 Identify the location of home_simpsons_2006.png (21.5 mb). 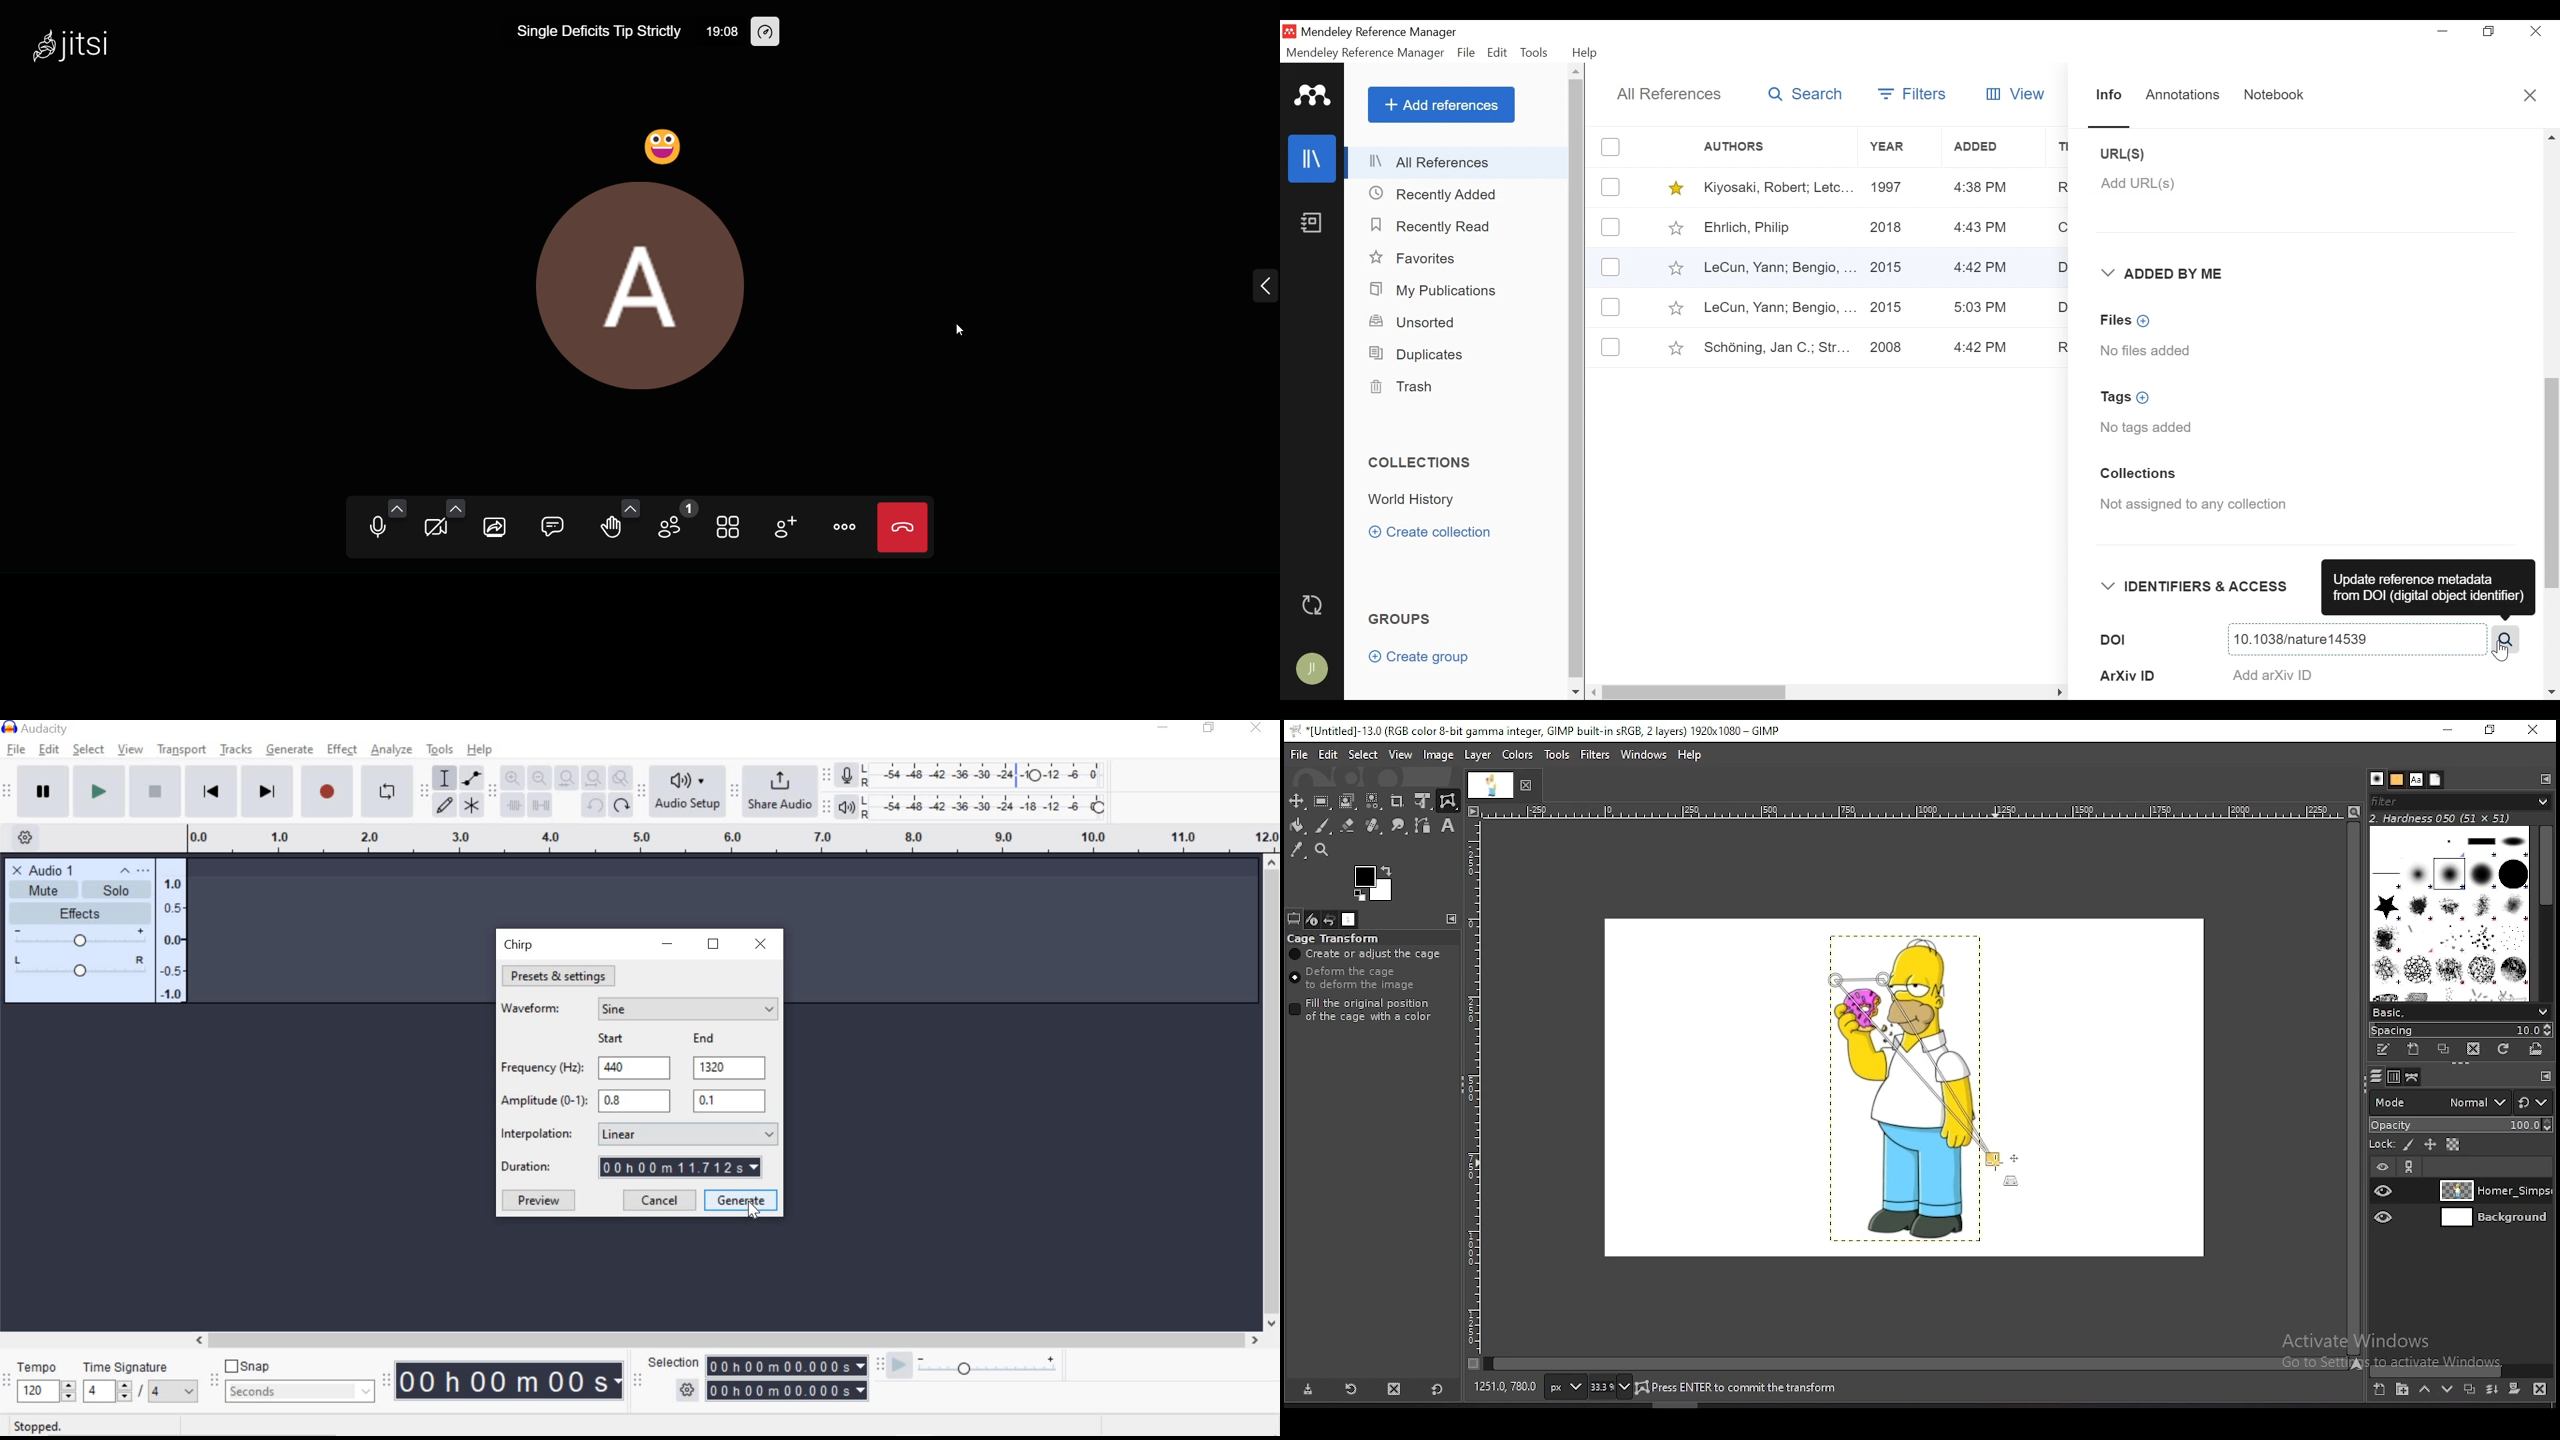
(1742, 1389).